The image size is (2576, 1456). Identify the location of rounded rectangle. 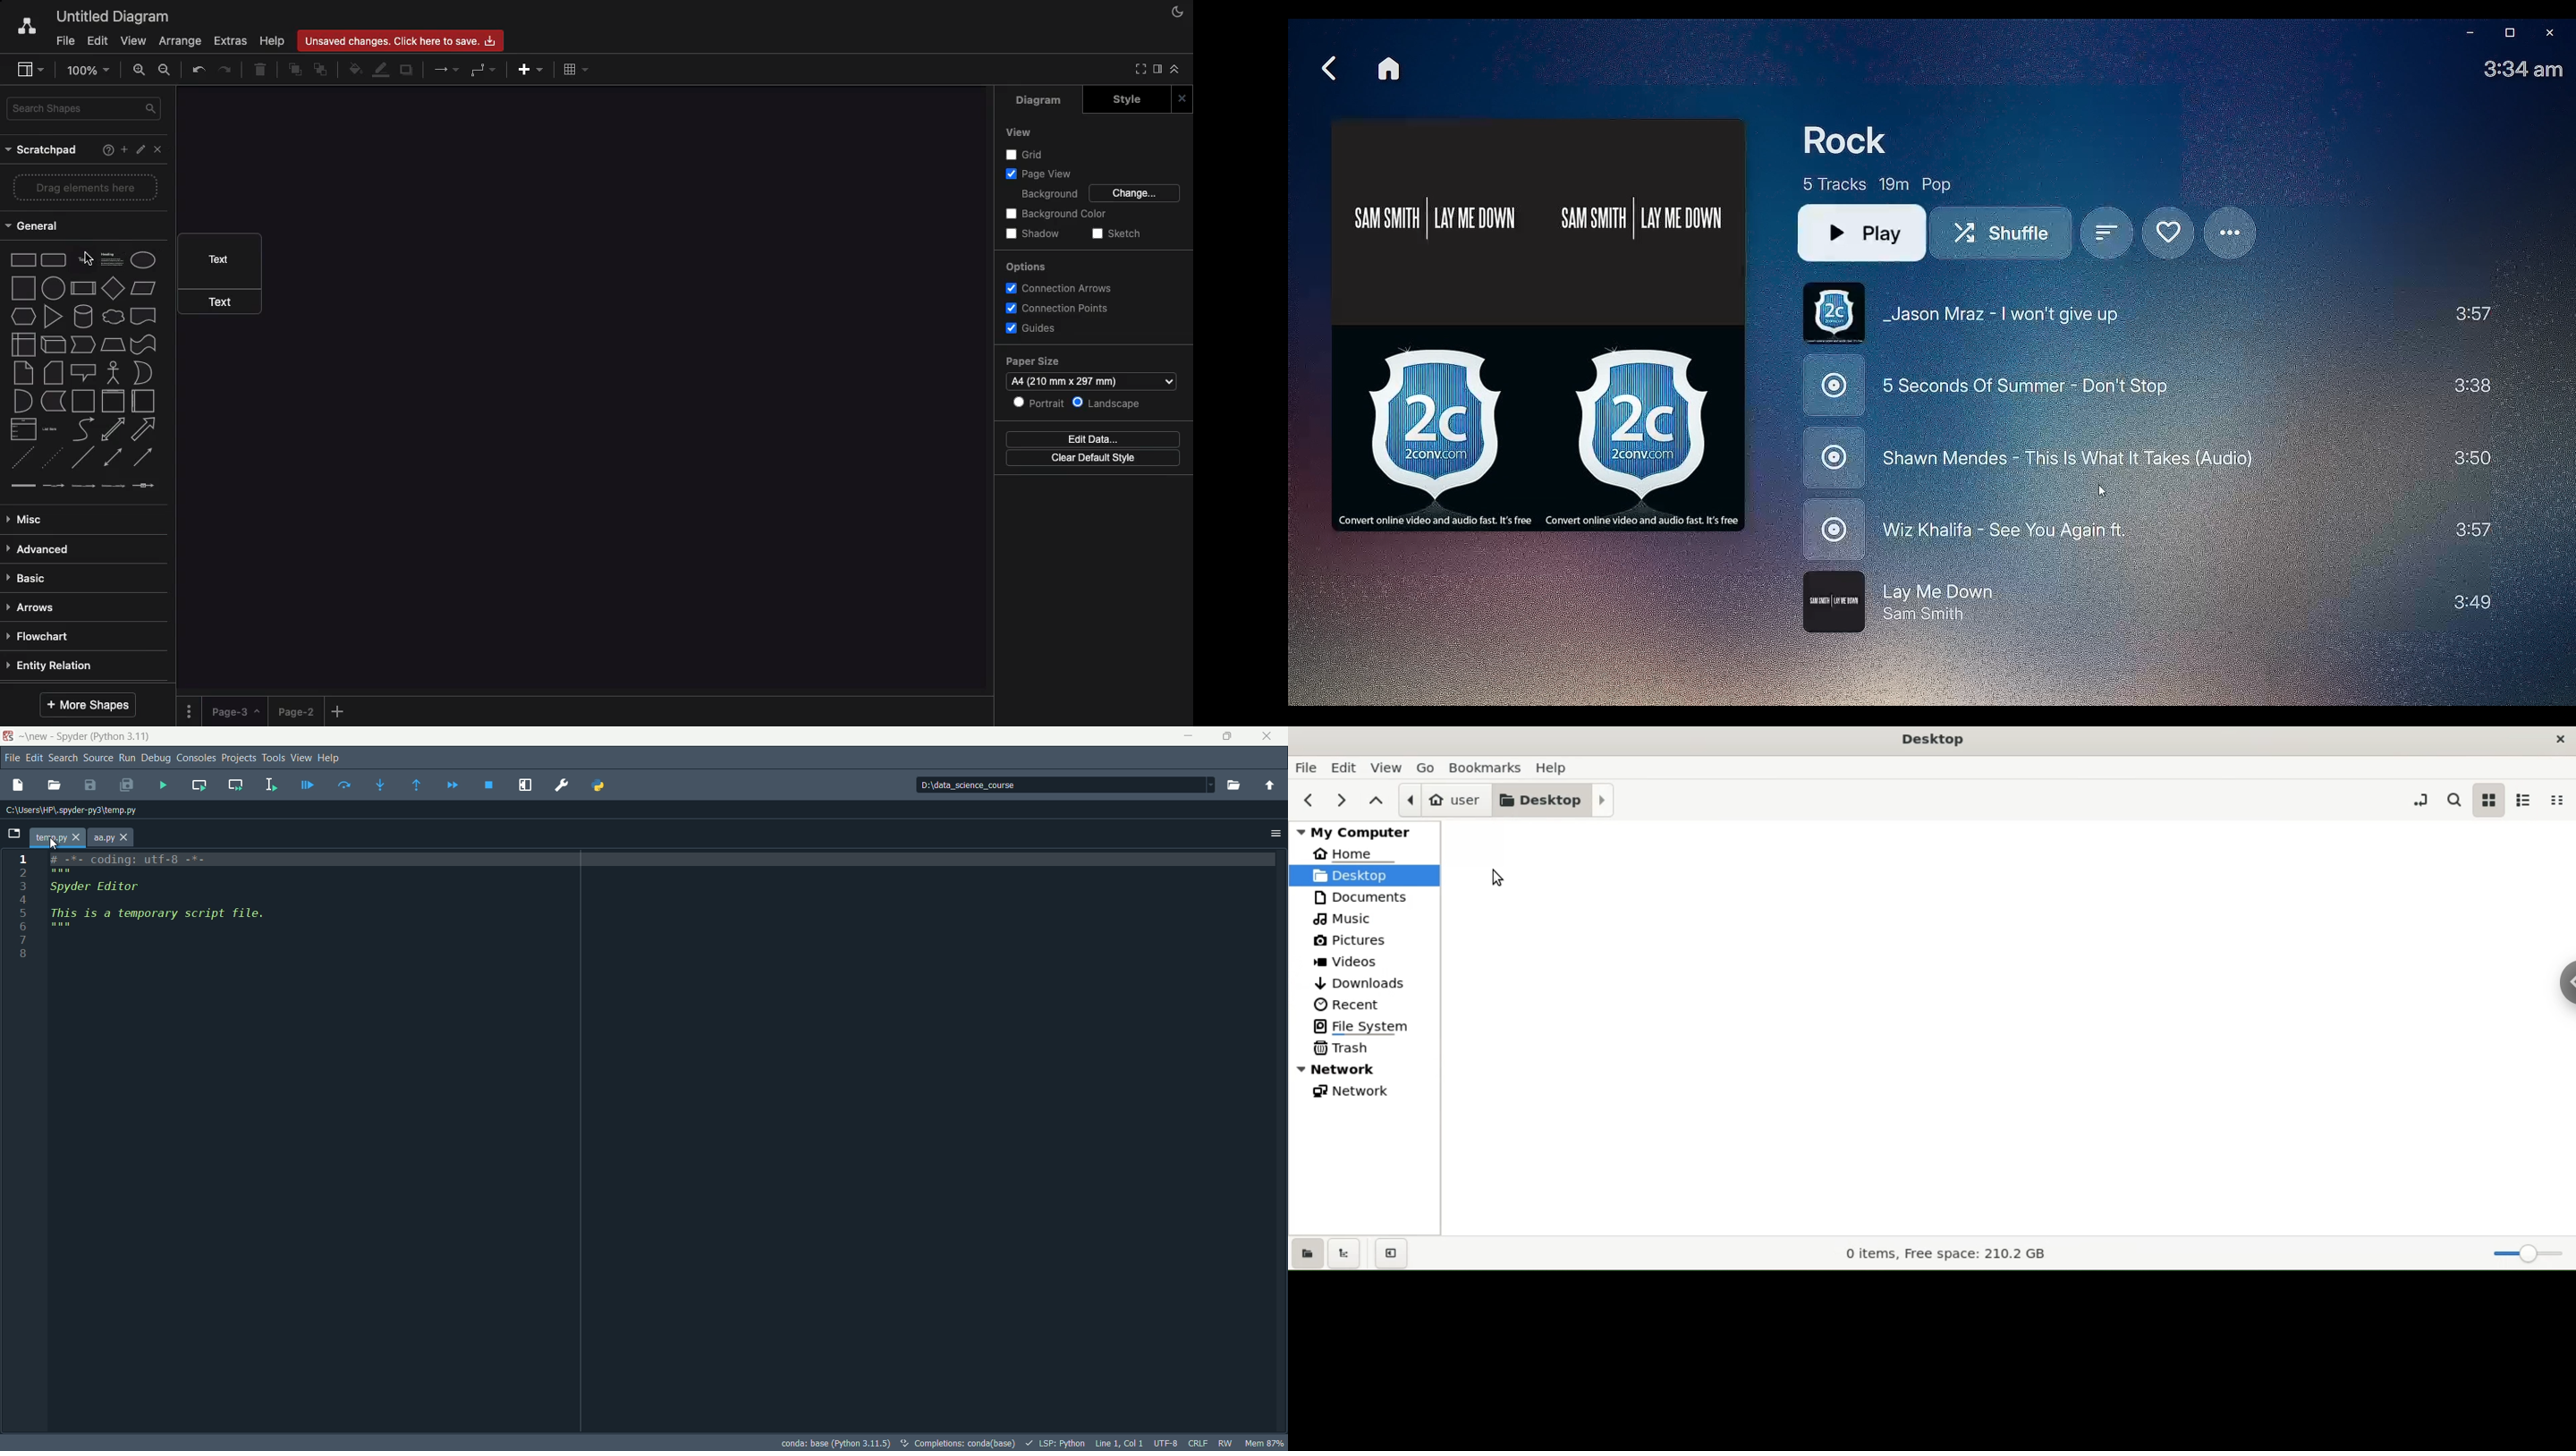
(54, 259).